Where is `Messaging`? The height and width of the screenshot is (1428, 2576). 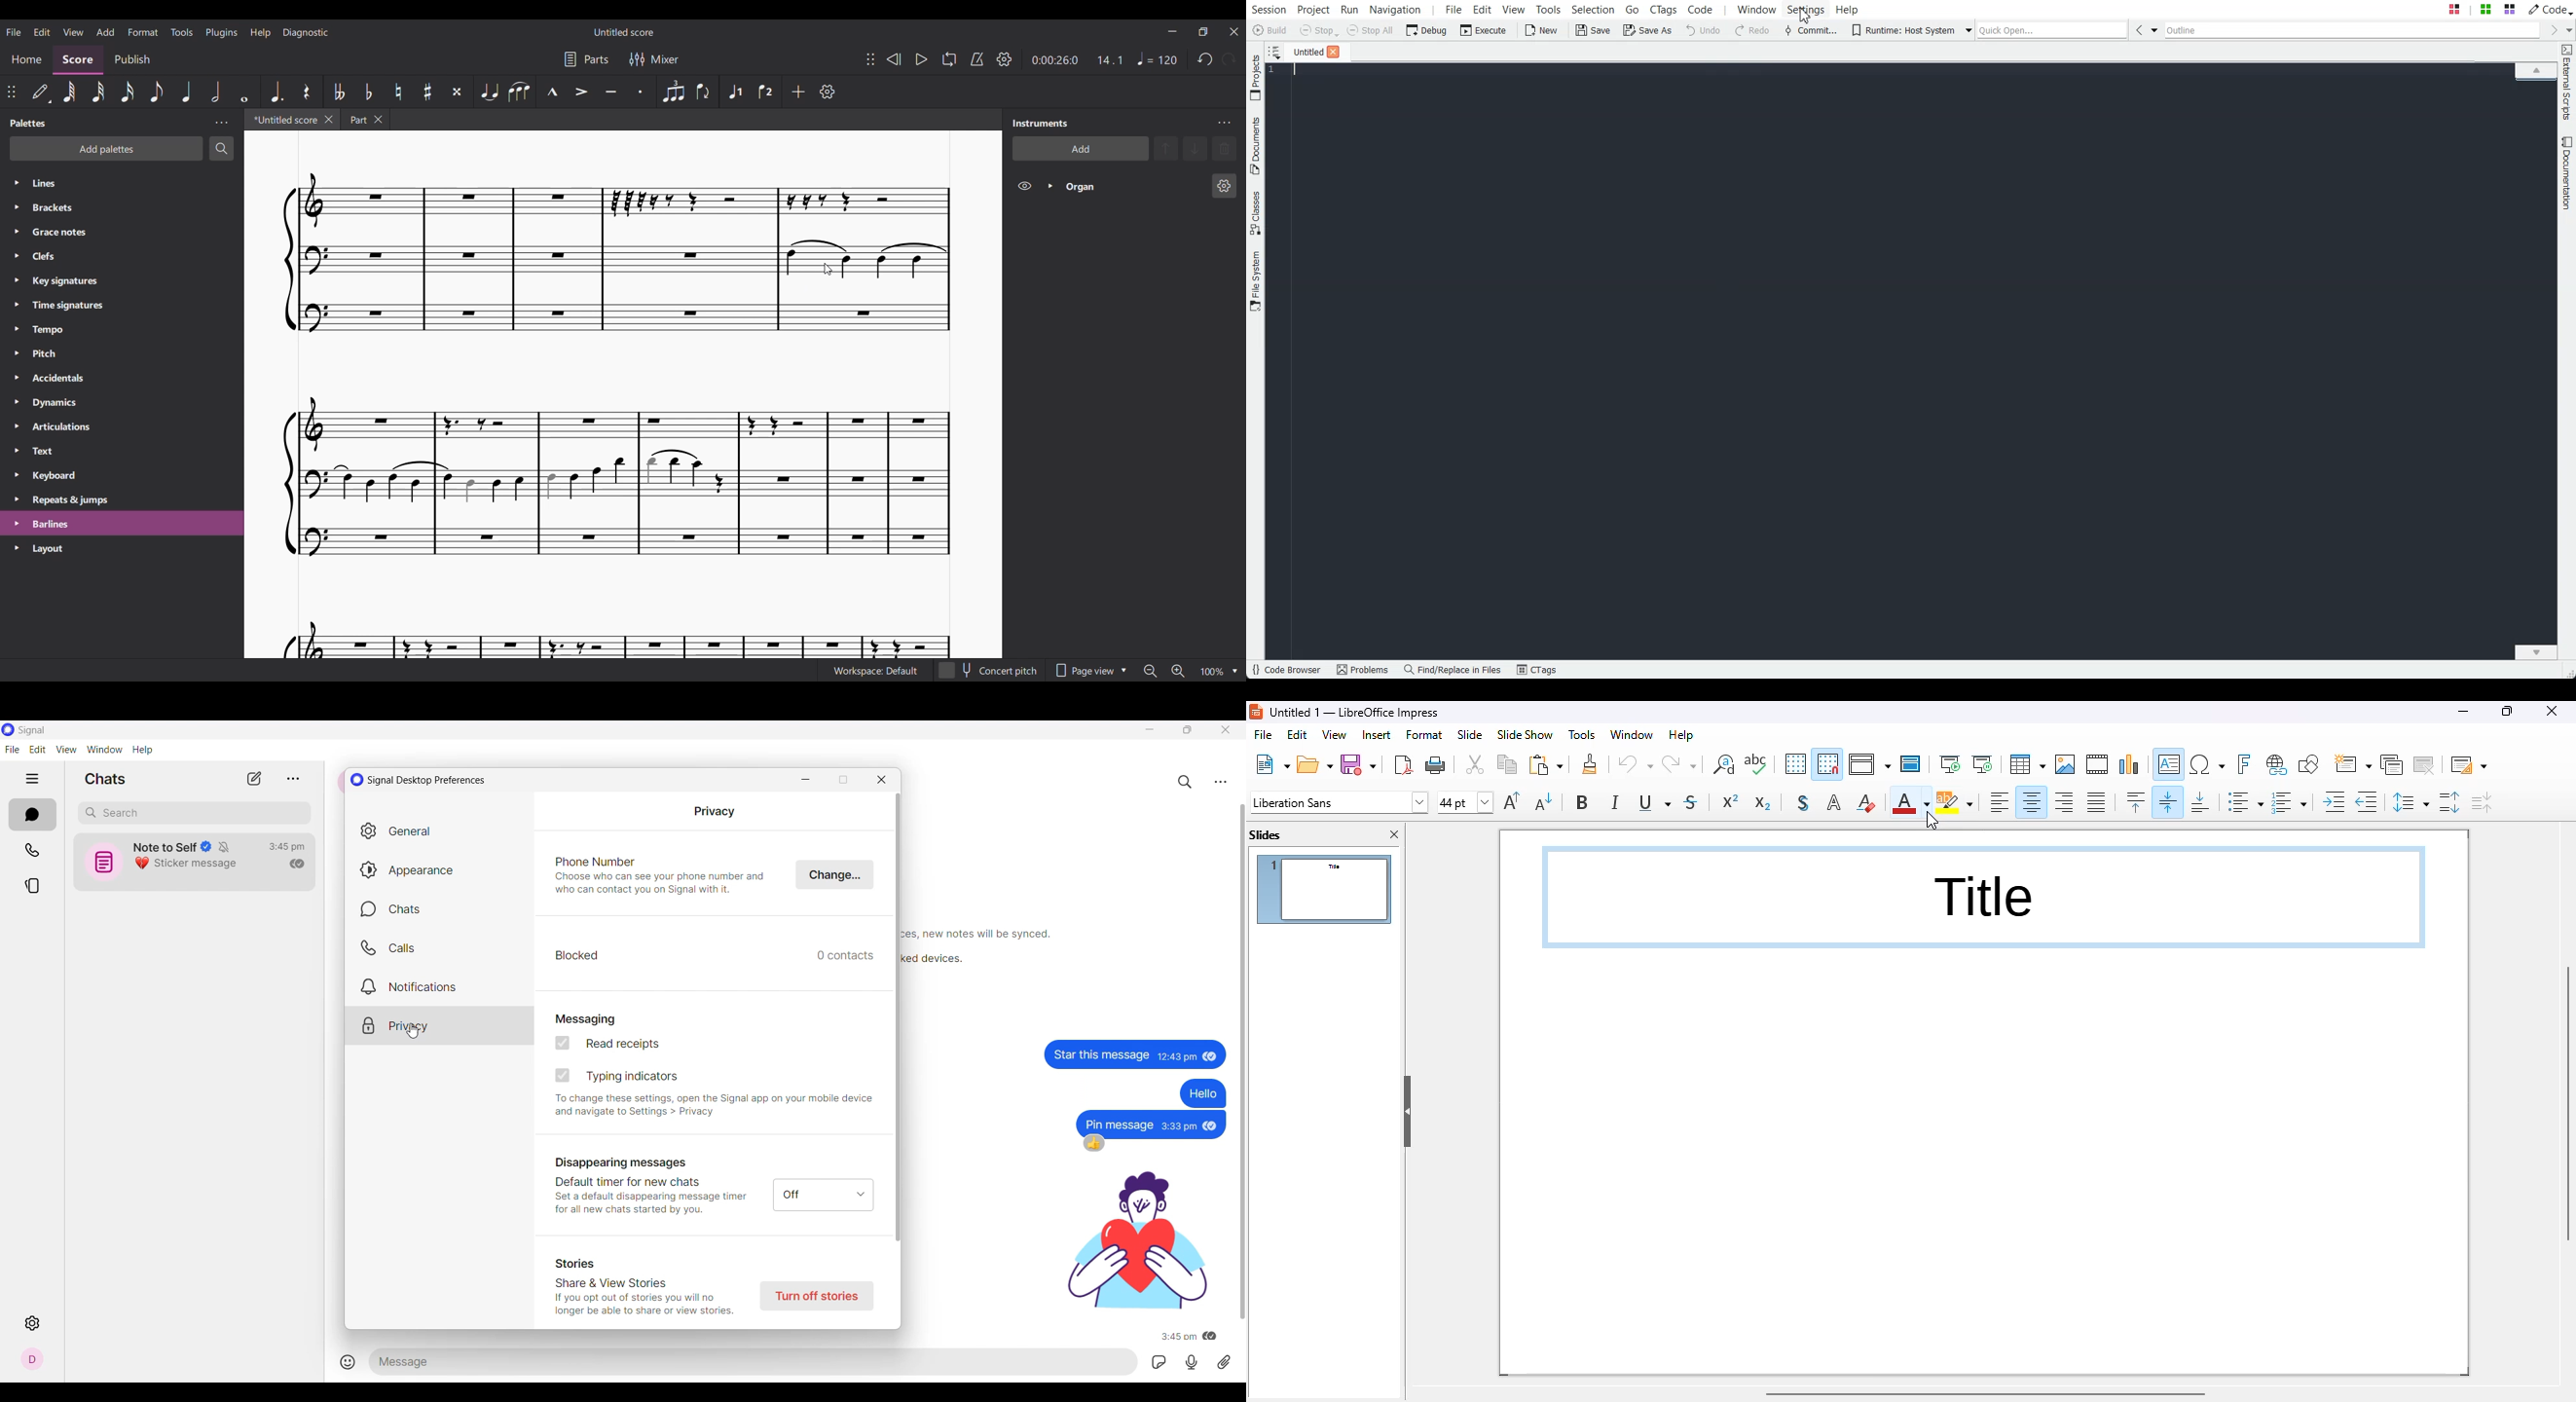
Messaging is located at coordinates (589, 1019).